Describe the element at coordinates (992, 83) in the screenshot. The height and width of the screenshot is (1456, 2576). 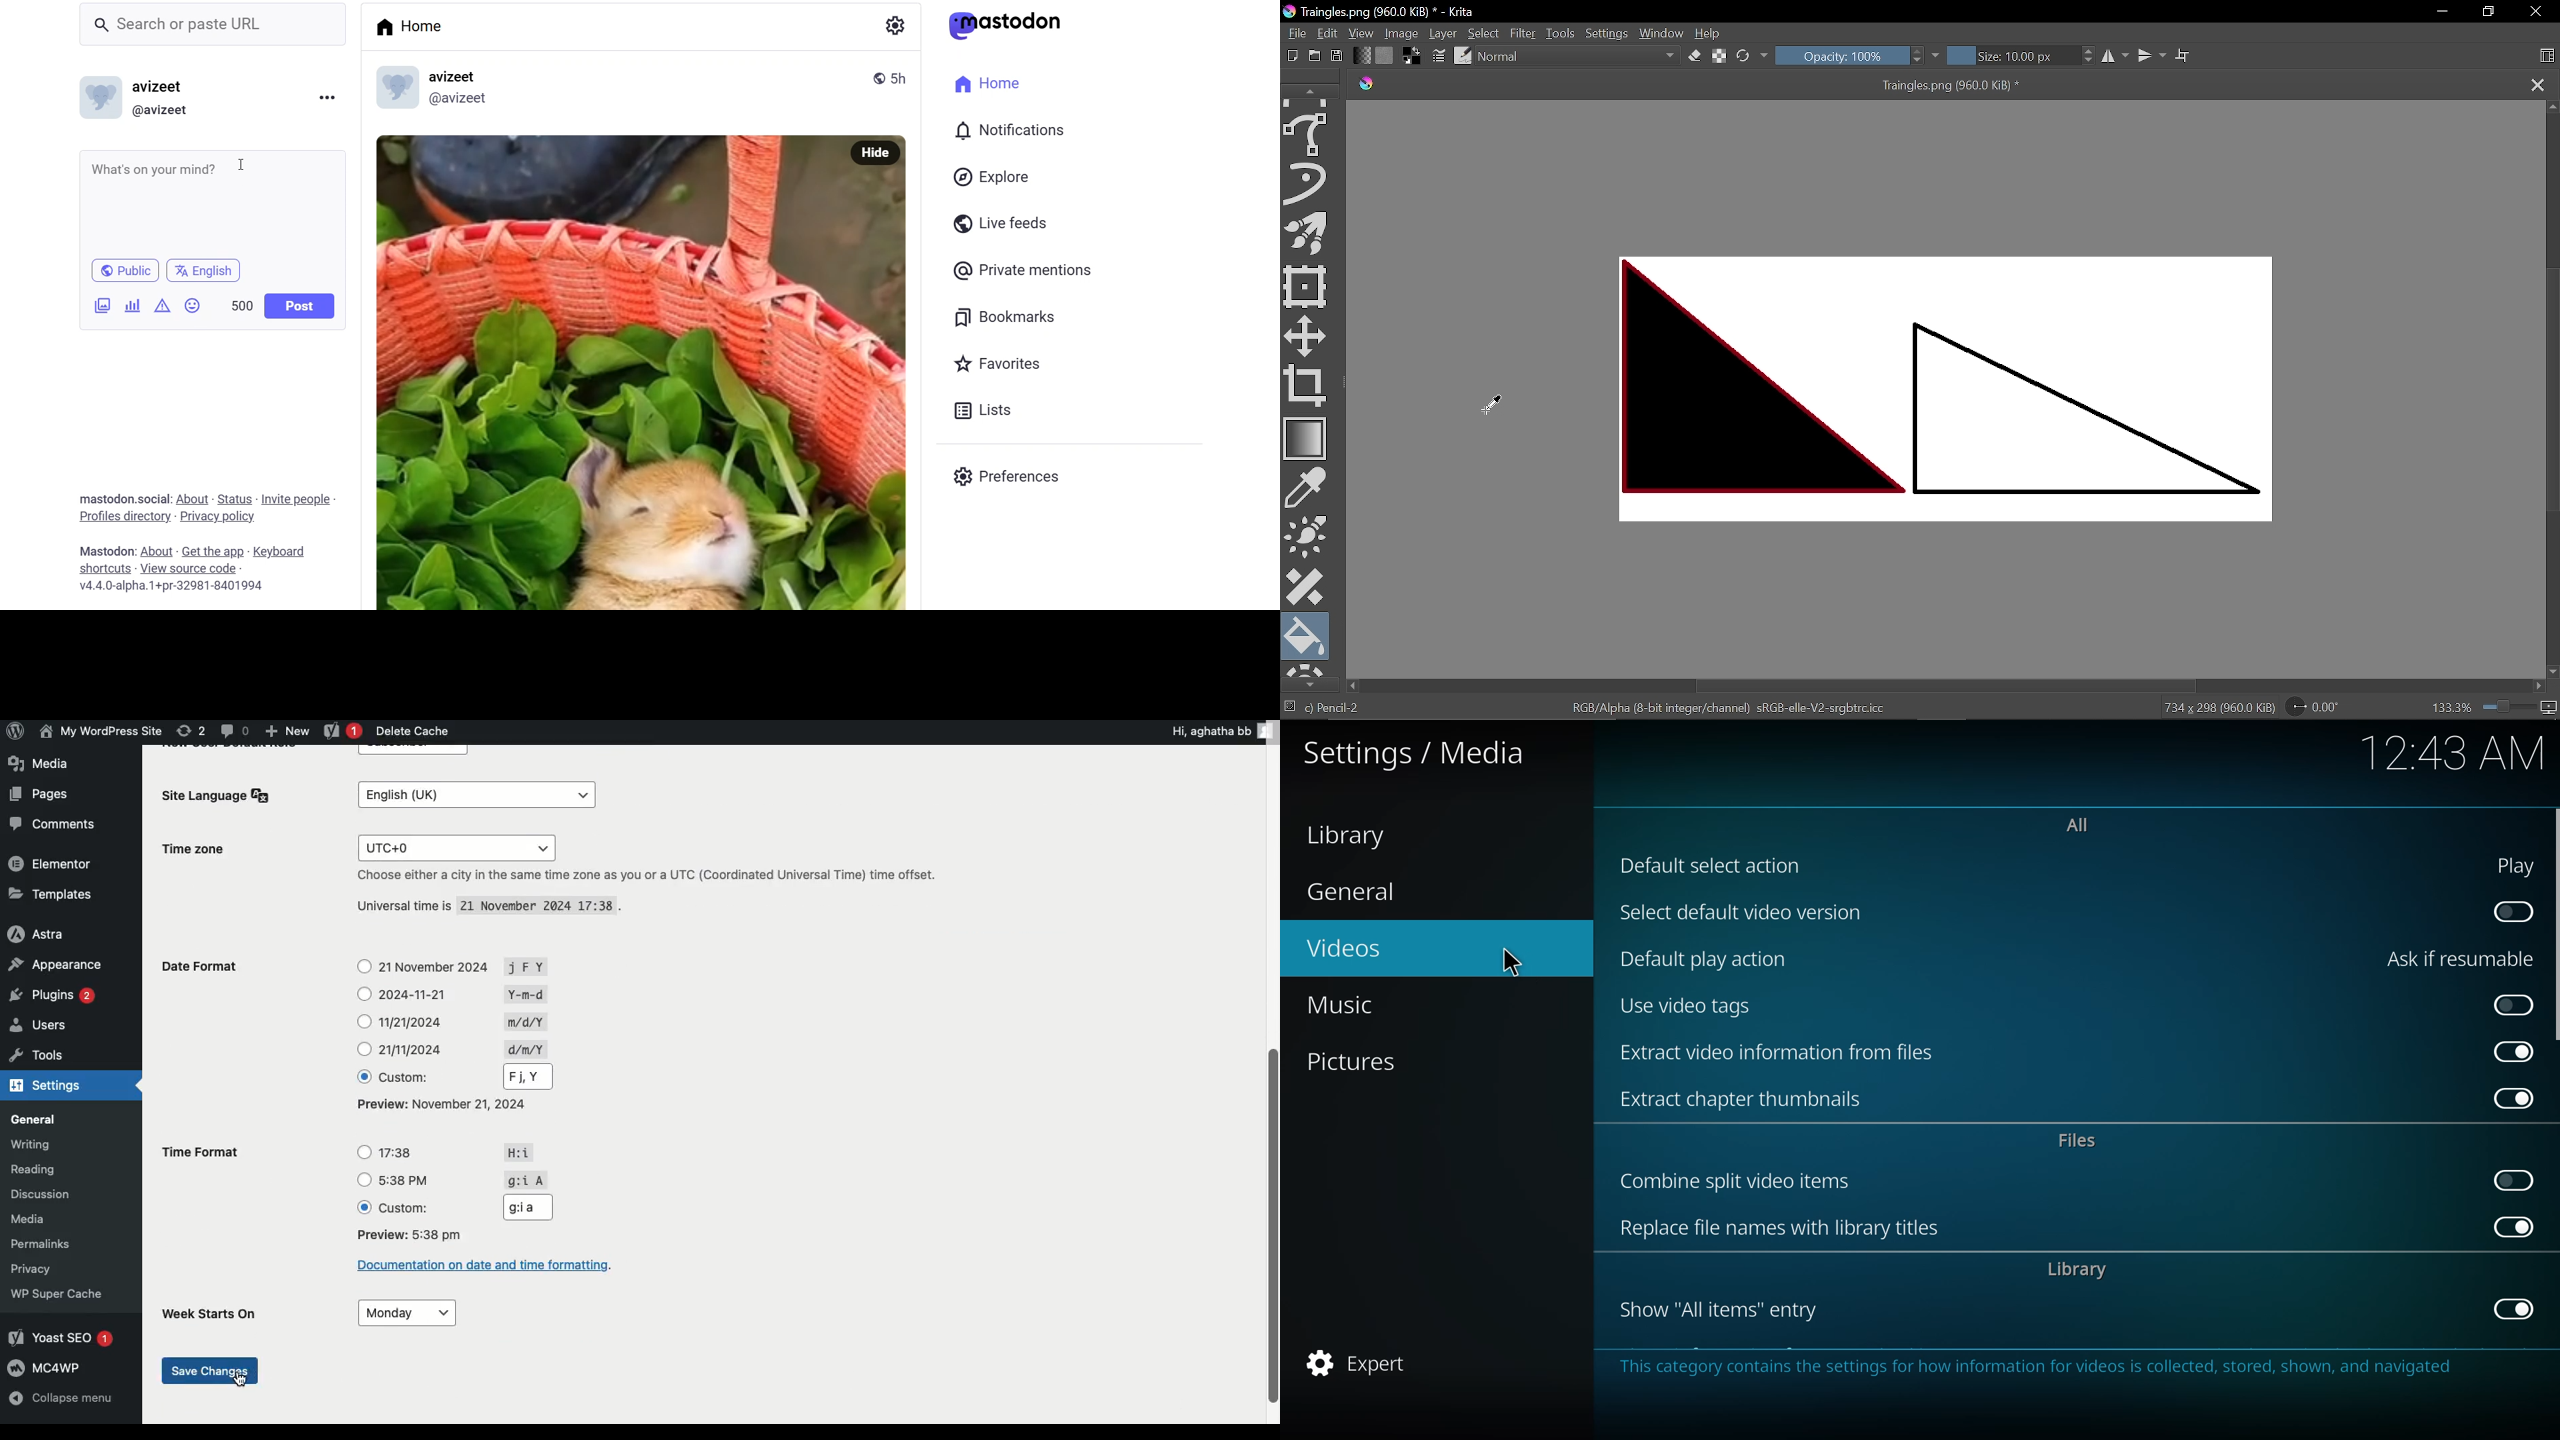
I see `home` at that location.